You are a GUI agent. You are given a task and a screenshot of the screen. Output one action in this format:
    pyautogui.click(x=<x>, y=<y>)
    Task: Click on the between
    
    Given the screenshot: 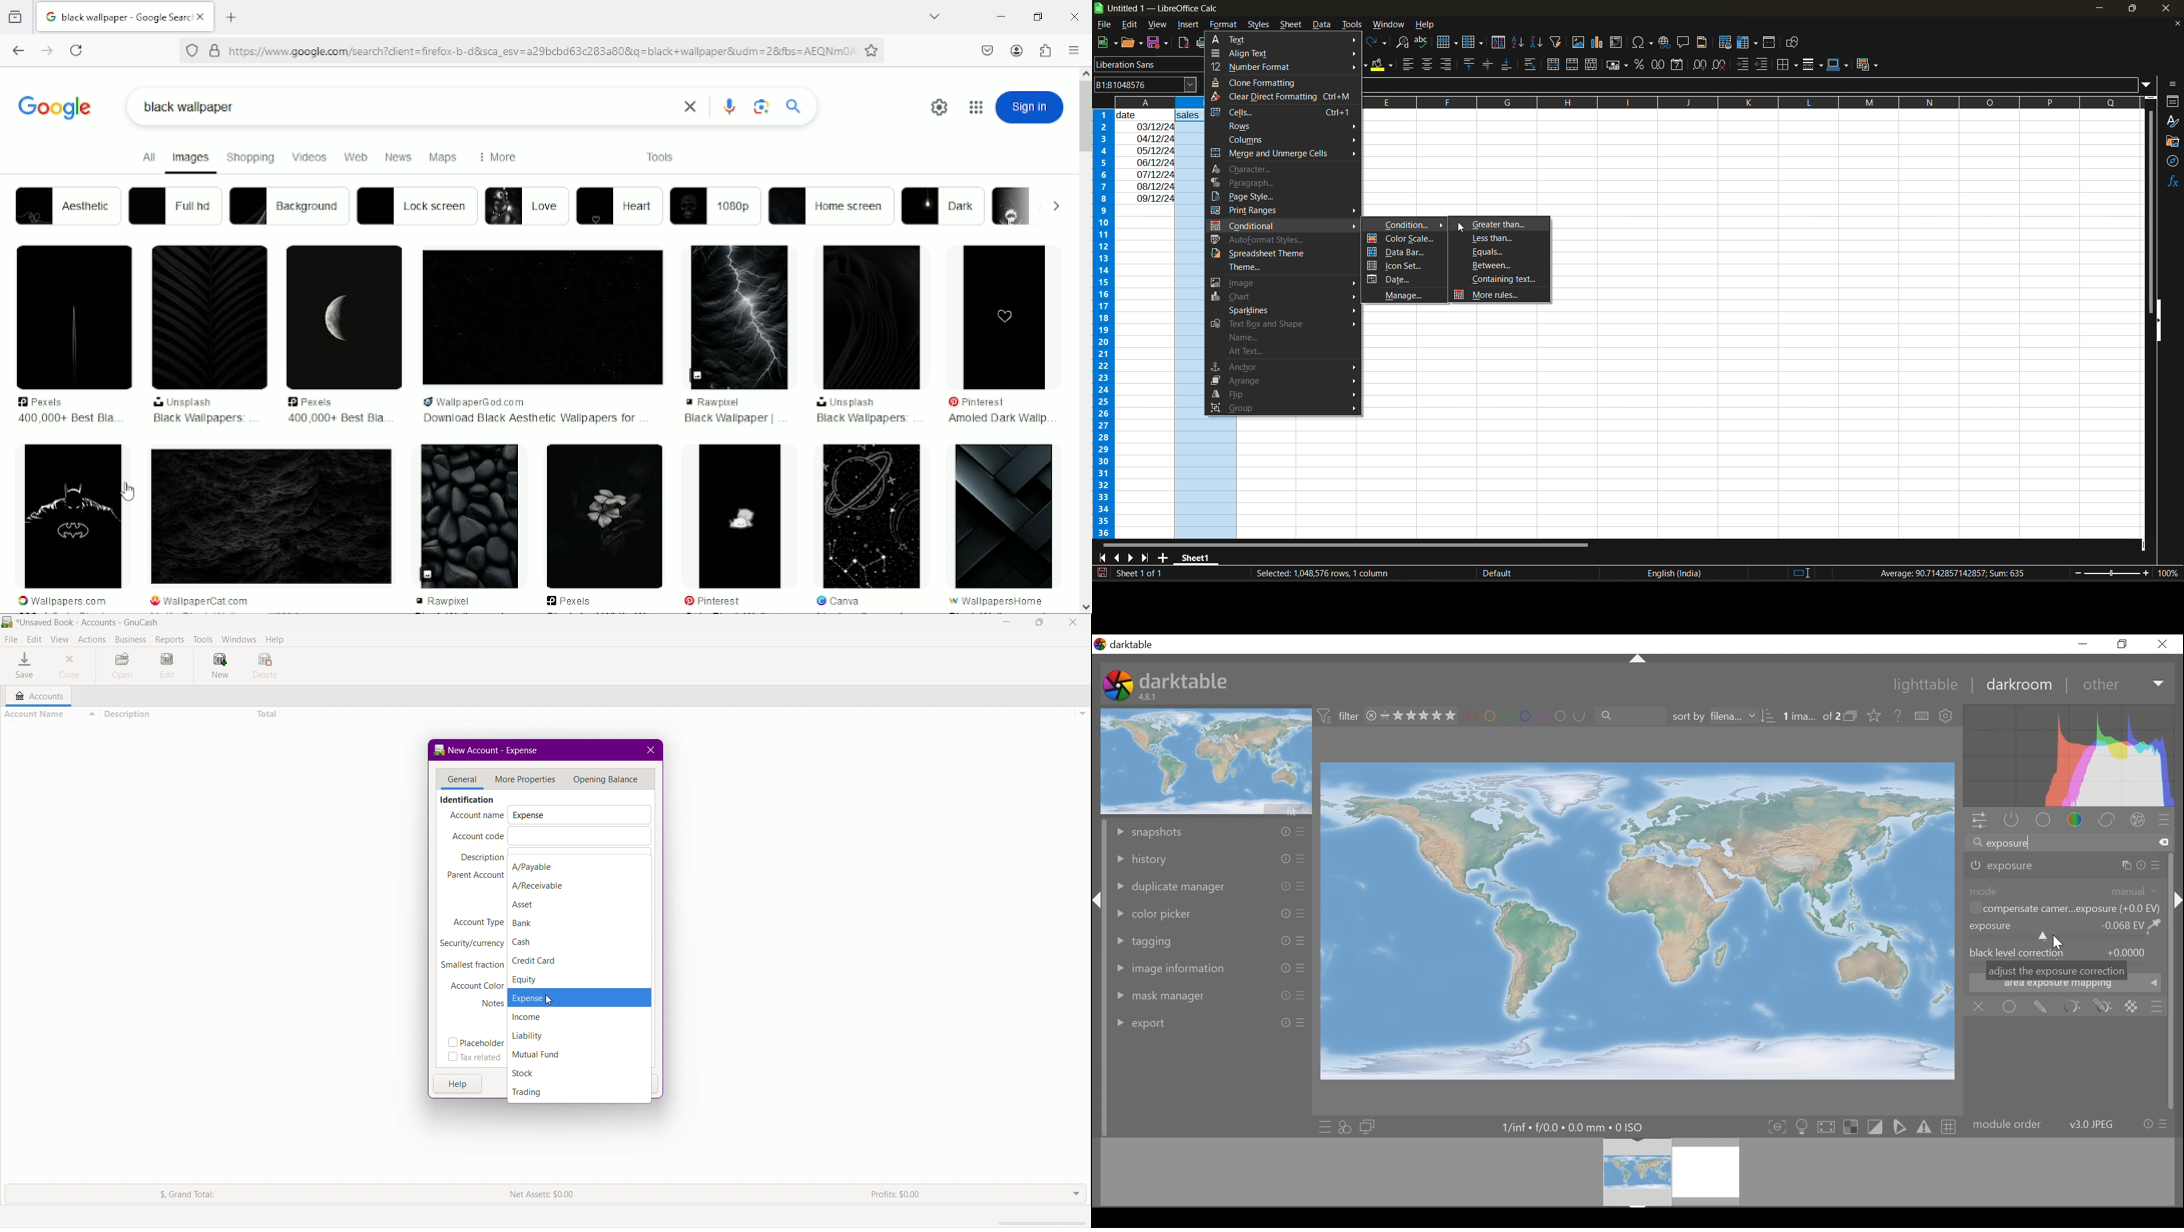 What is the action you would take?
    pyautogui.click(x=1496, y=266)
    